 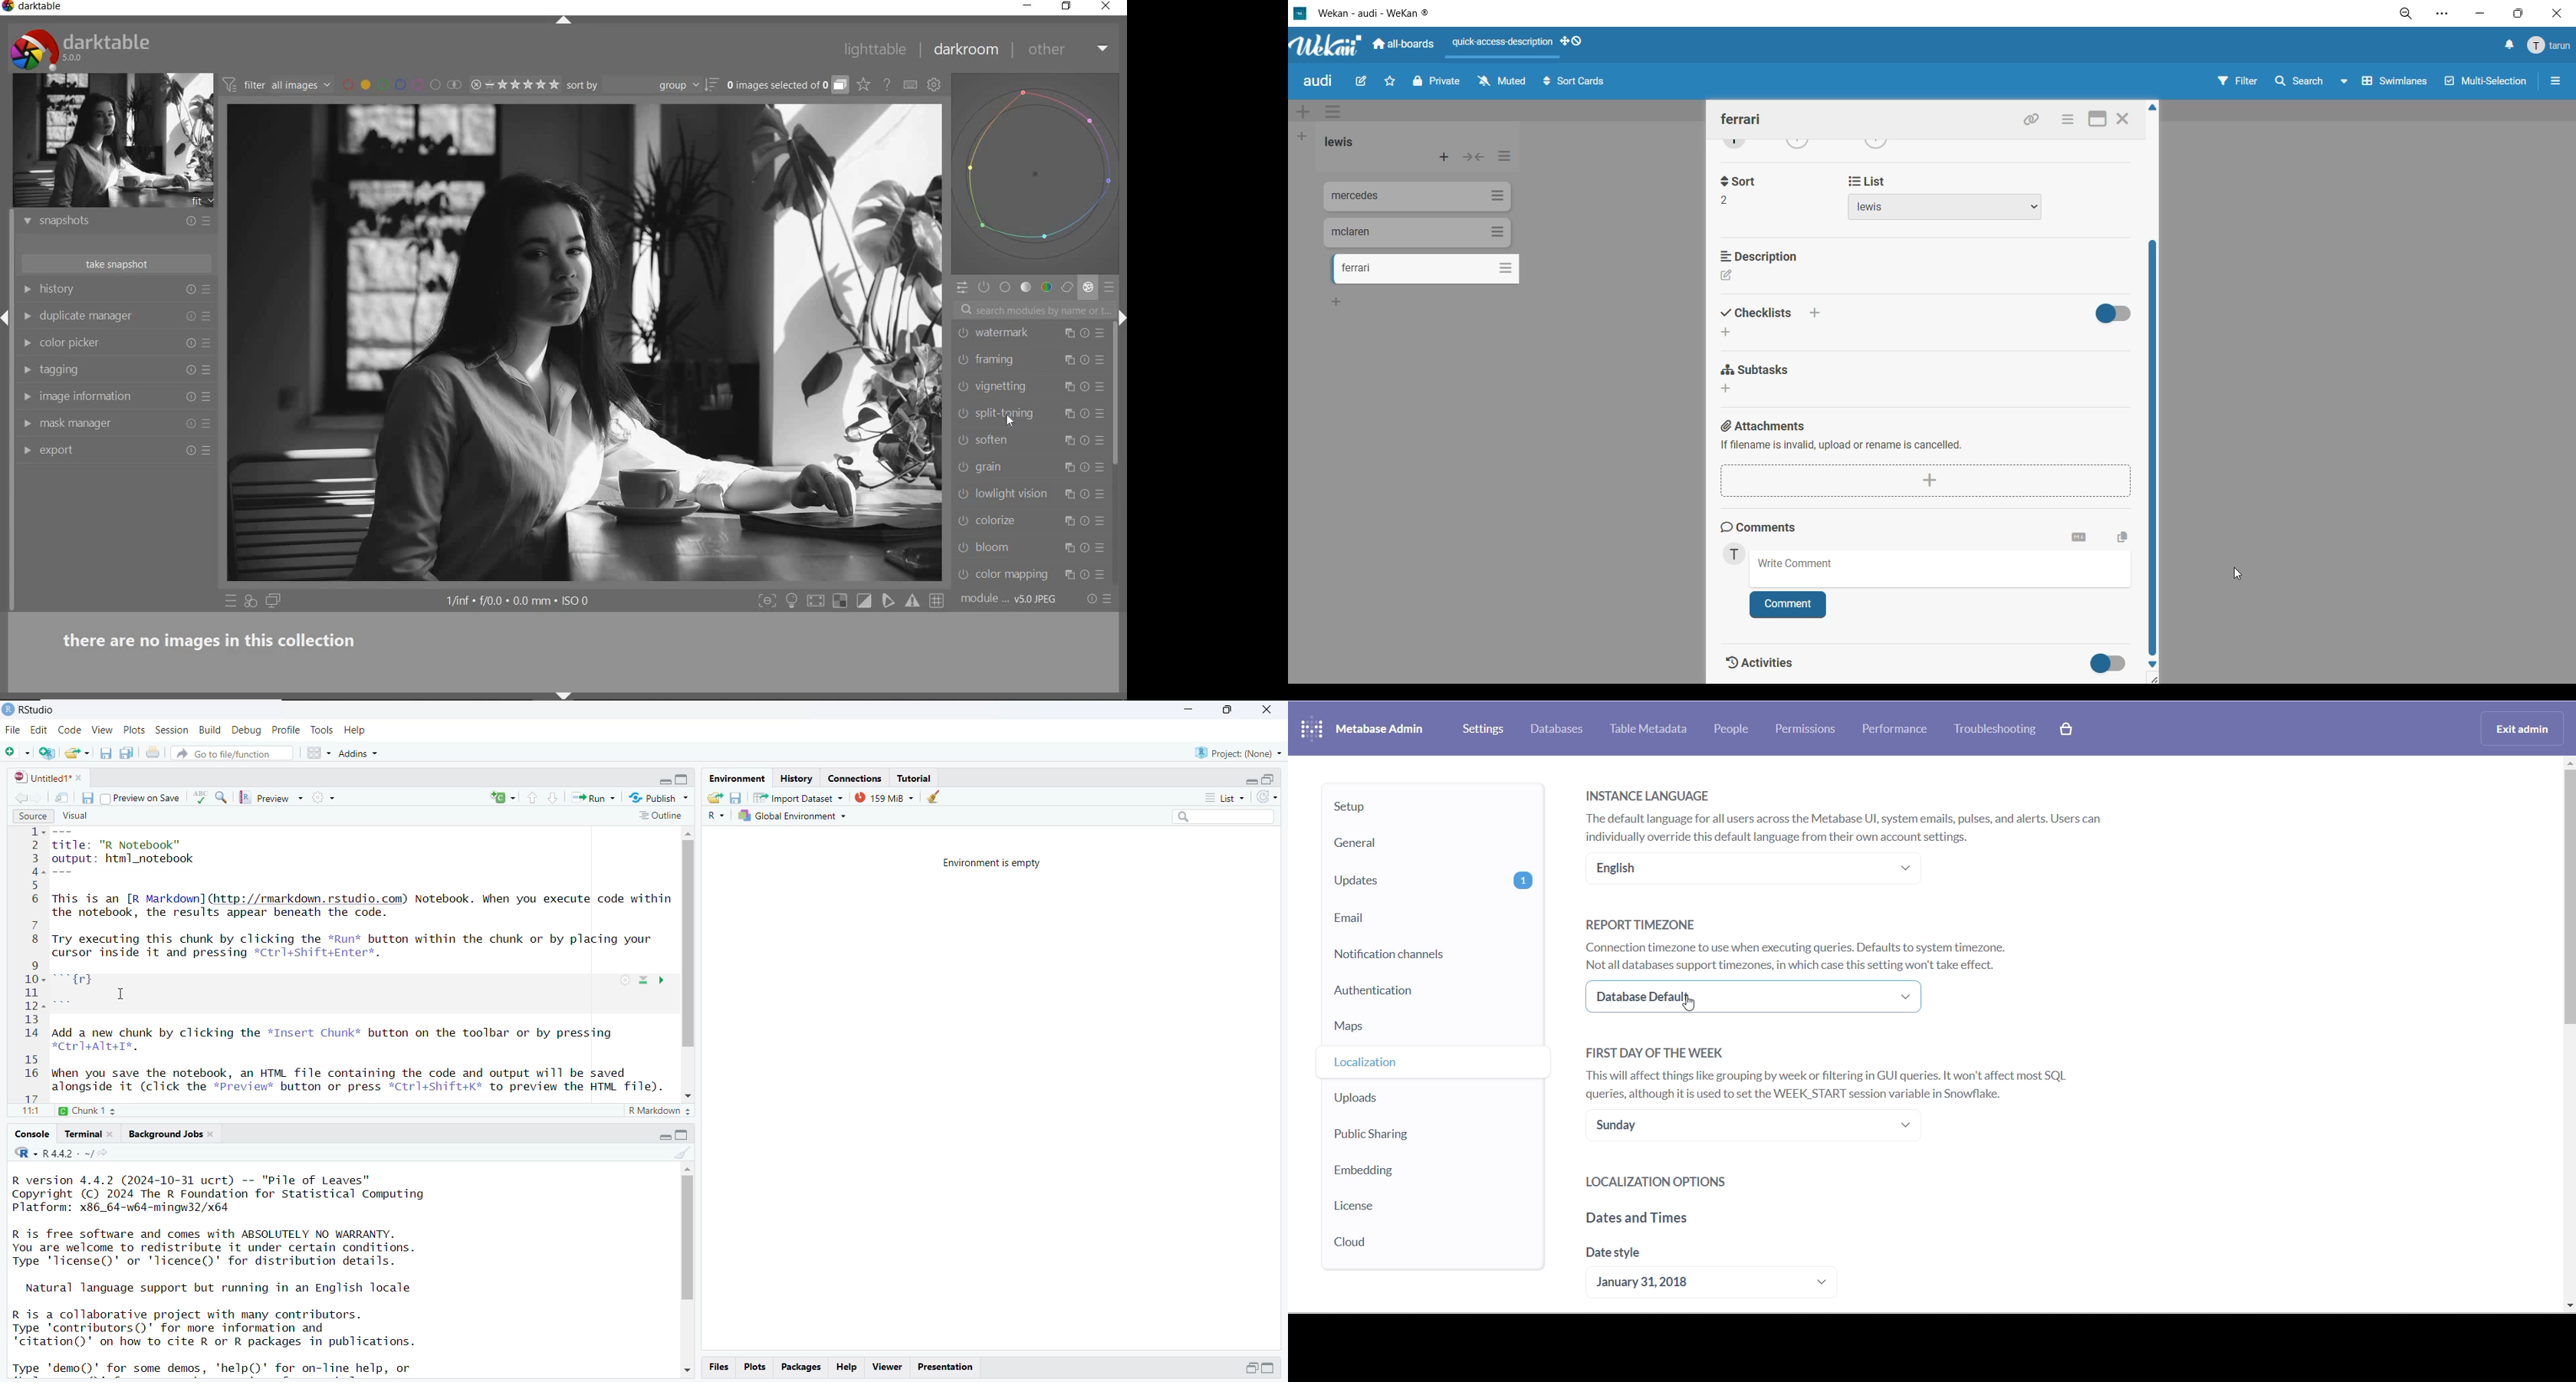 What do you see at coordinates (274, 601) in the screenshot?
I see `display a second darkroom image window` at bounding box center [274, 601].